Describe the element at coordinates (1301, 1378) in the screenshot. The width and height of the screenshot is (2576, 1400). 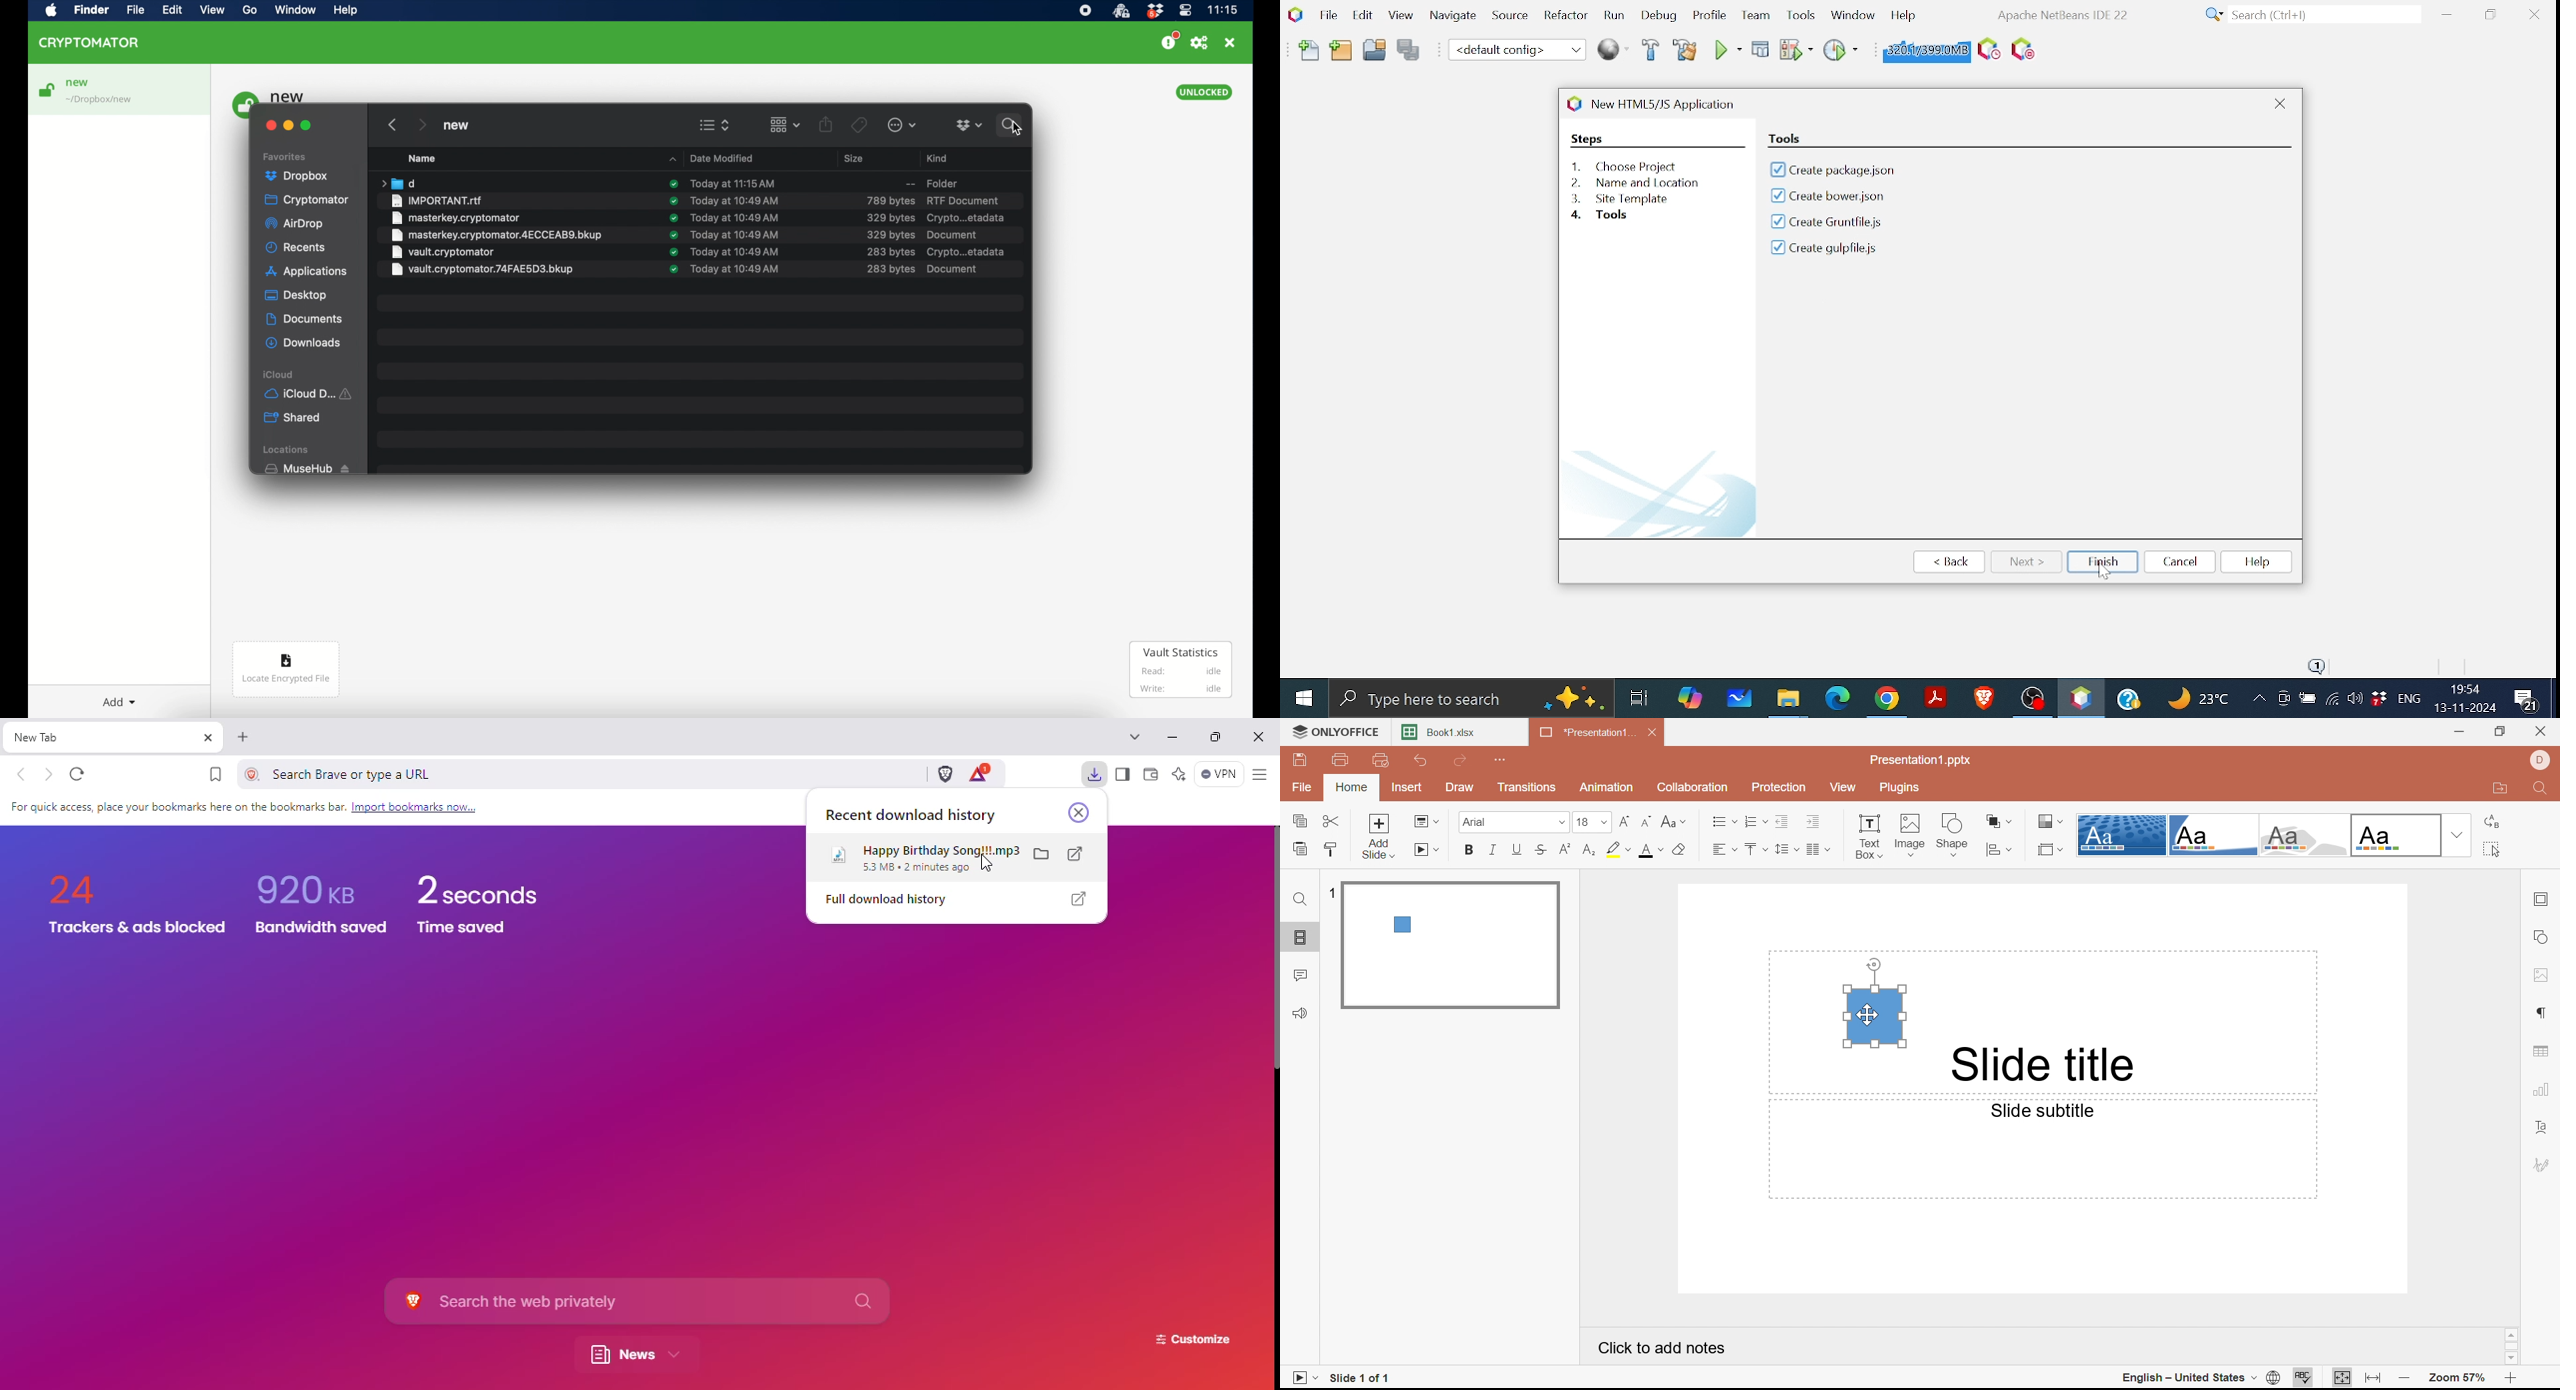
I see `Start slideshow` at that location.